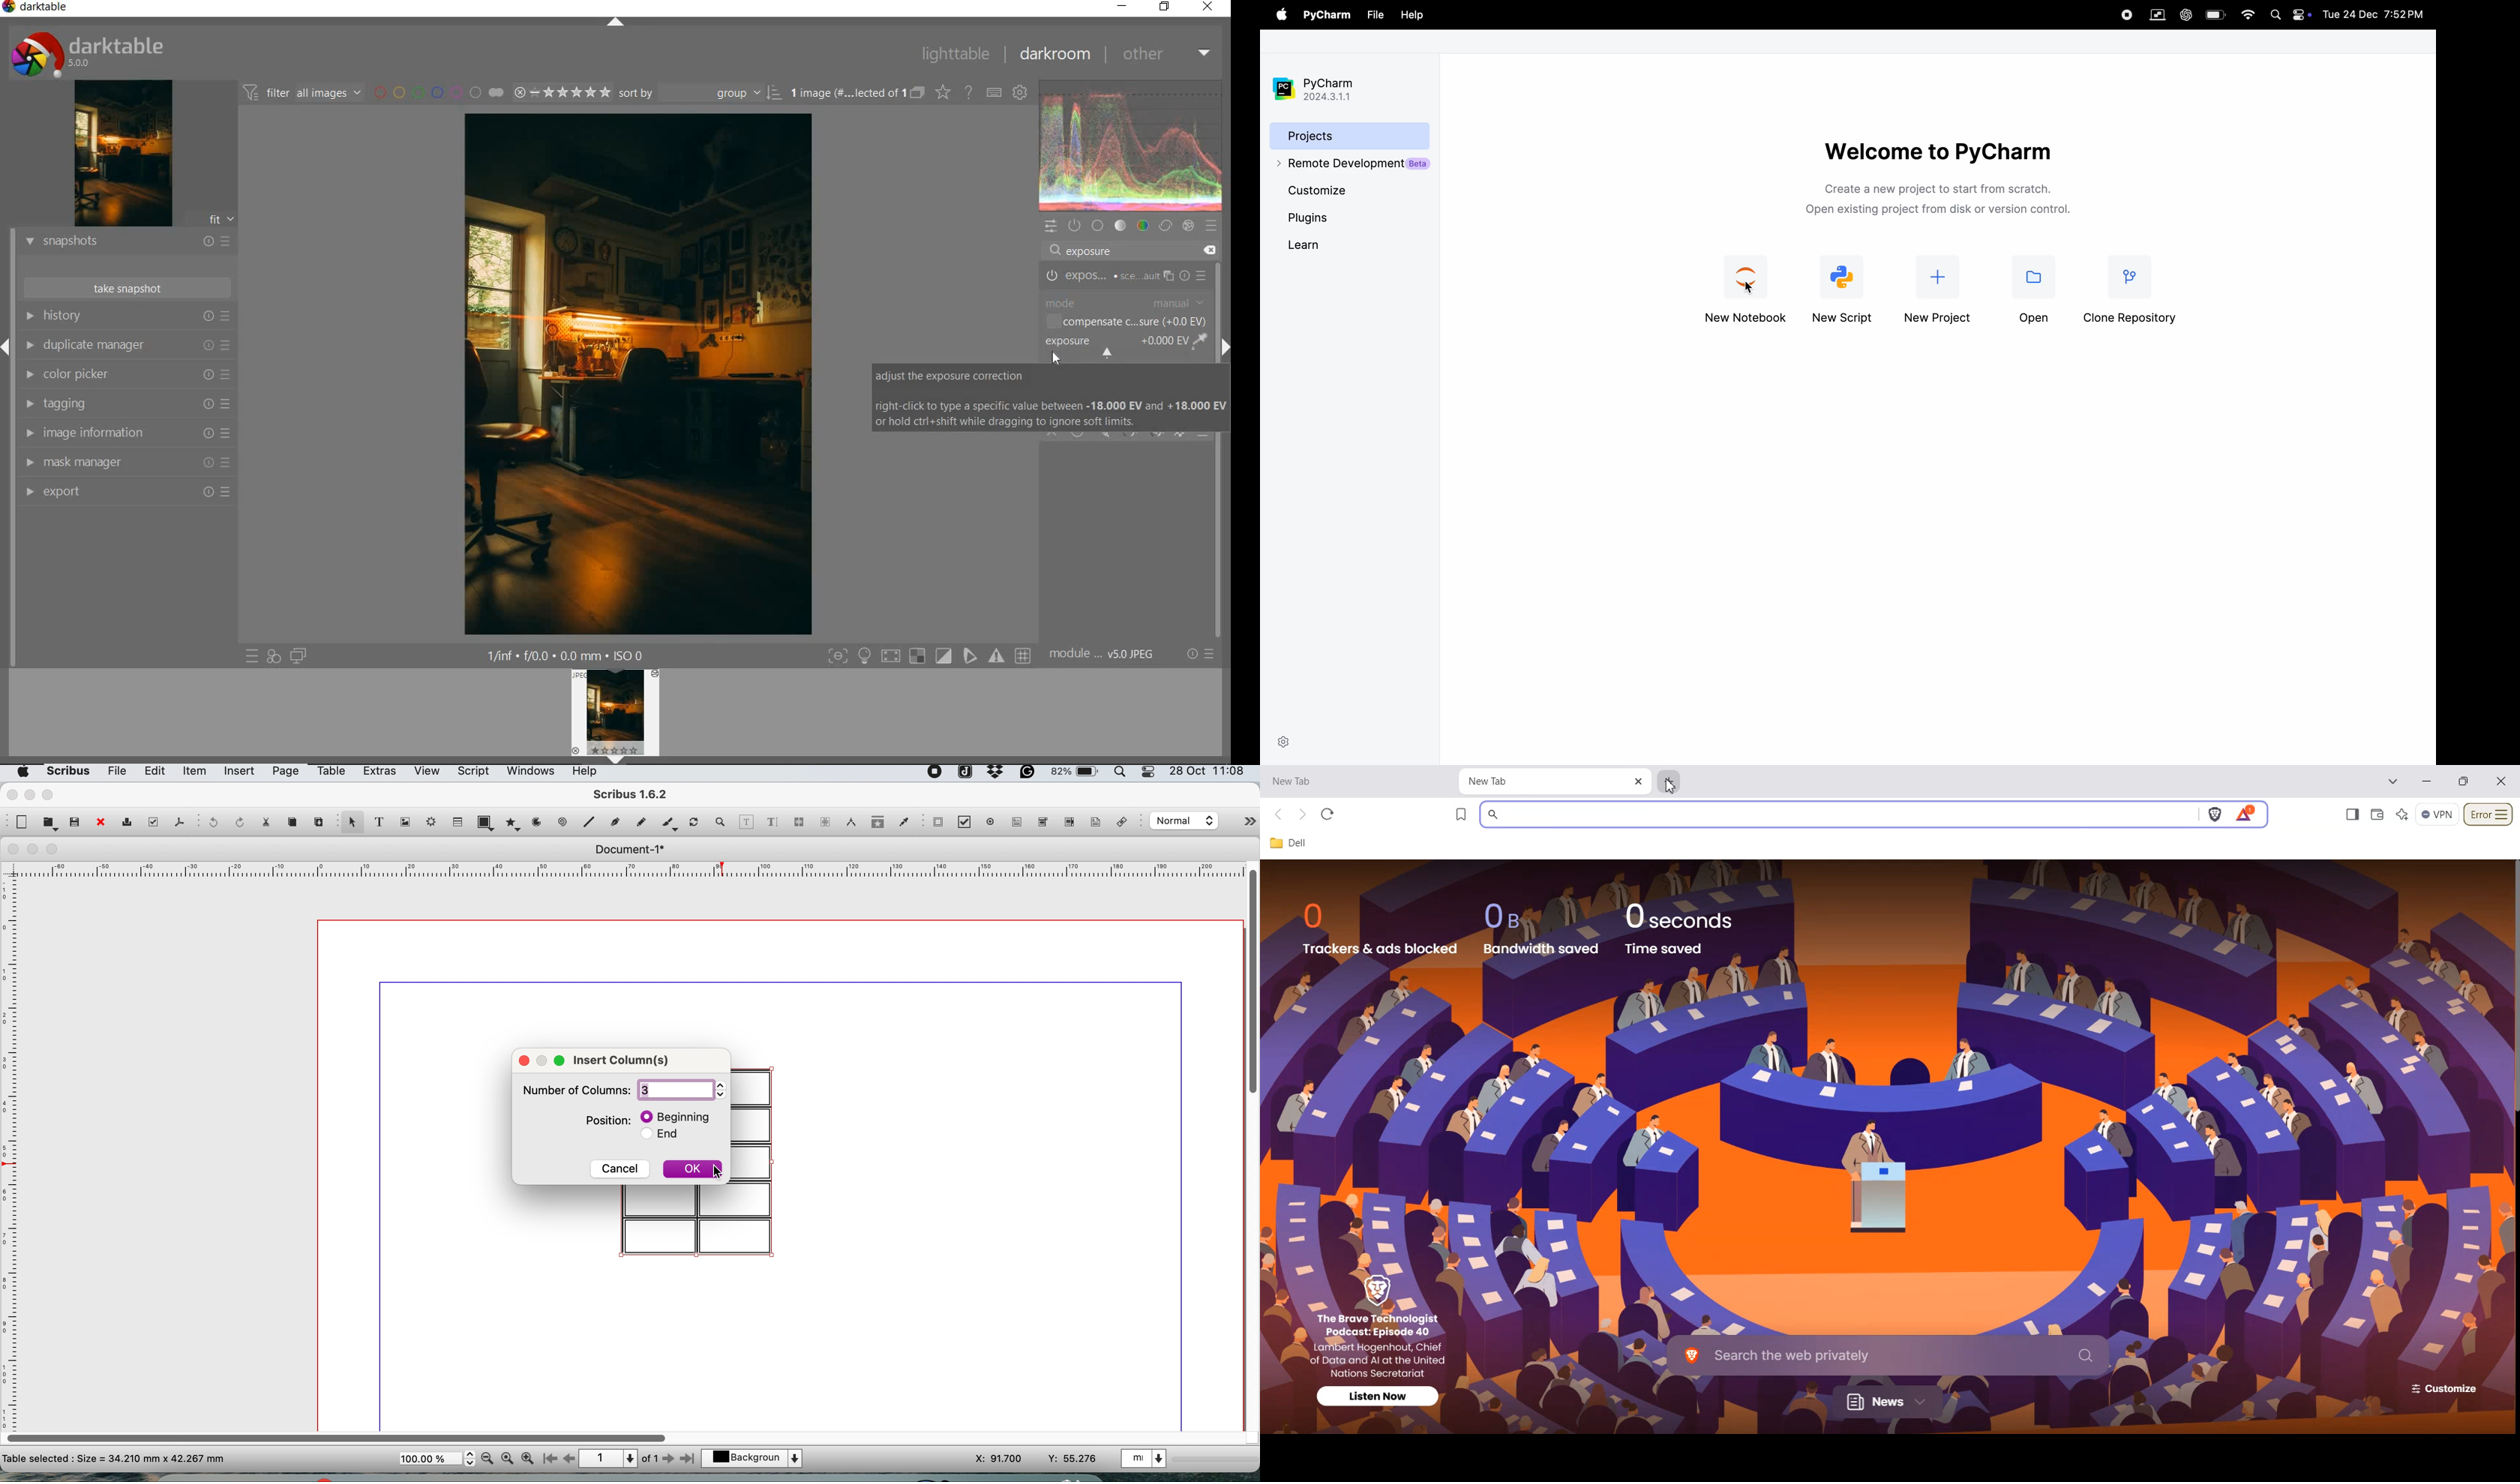 This screenshot has height=1484, width=2520. Describe the element at coordinates (1124, 823) in the screenshot. I see `link annotation` at that location.